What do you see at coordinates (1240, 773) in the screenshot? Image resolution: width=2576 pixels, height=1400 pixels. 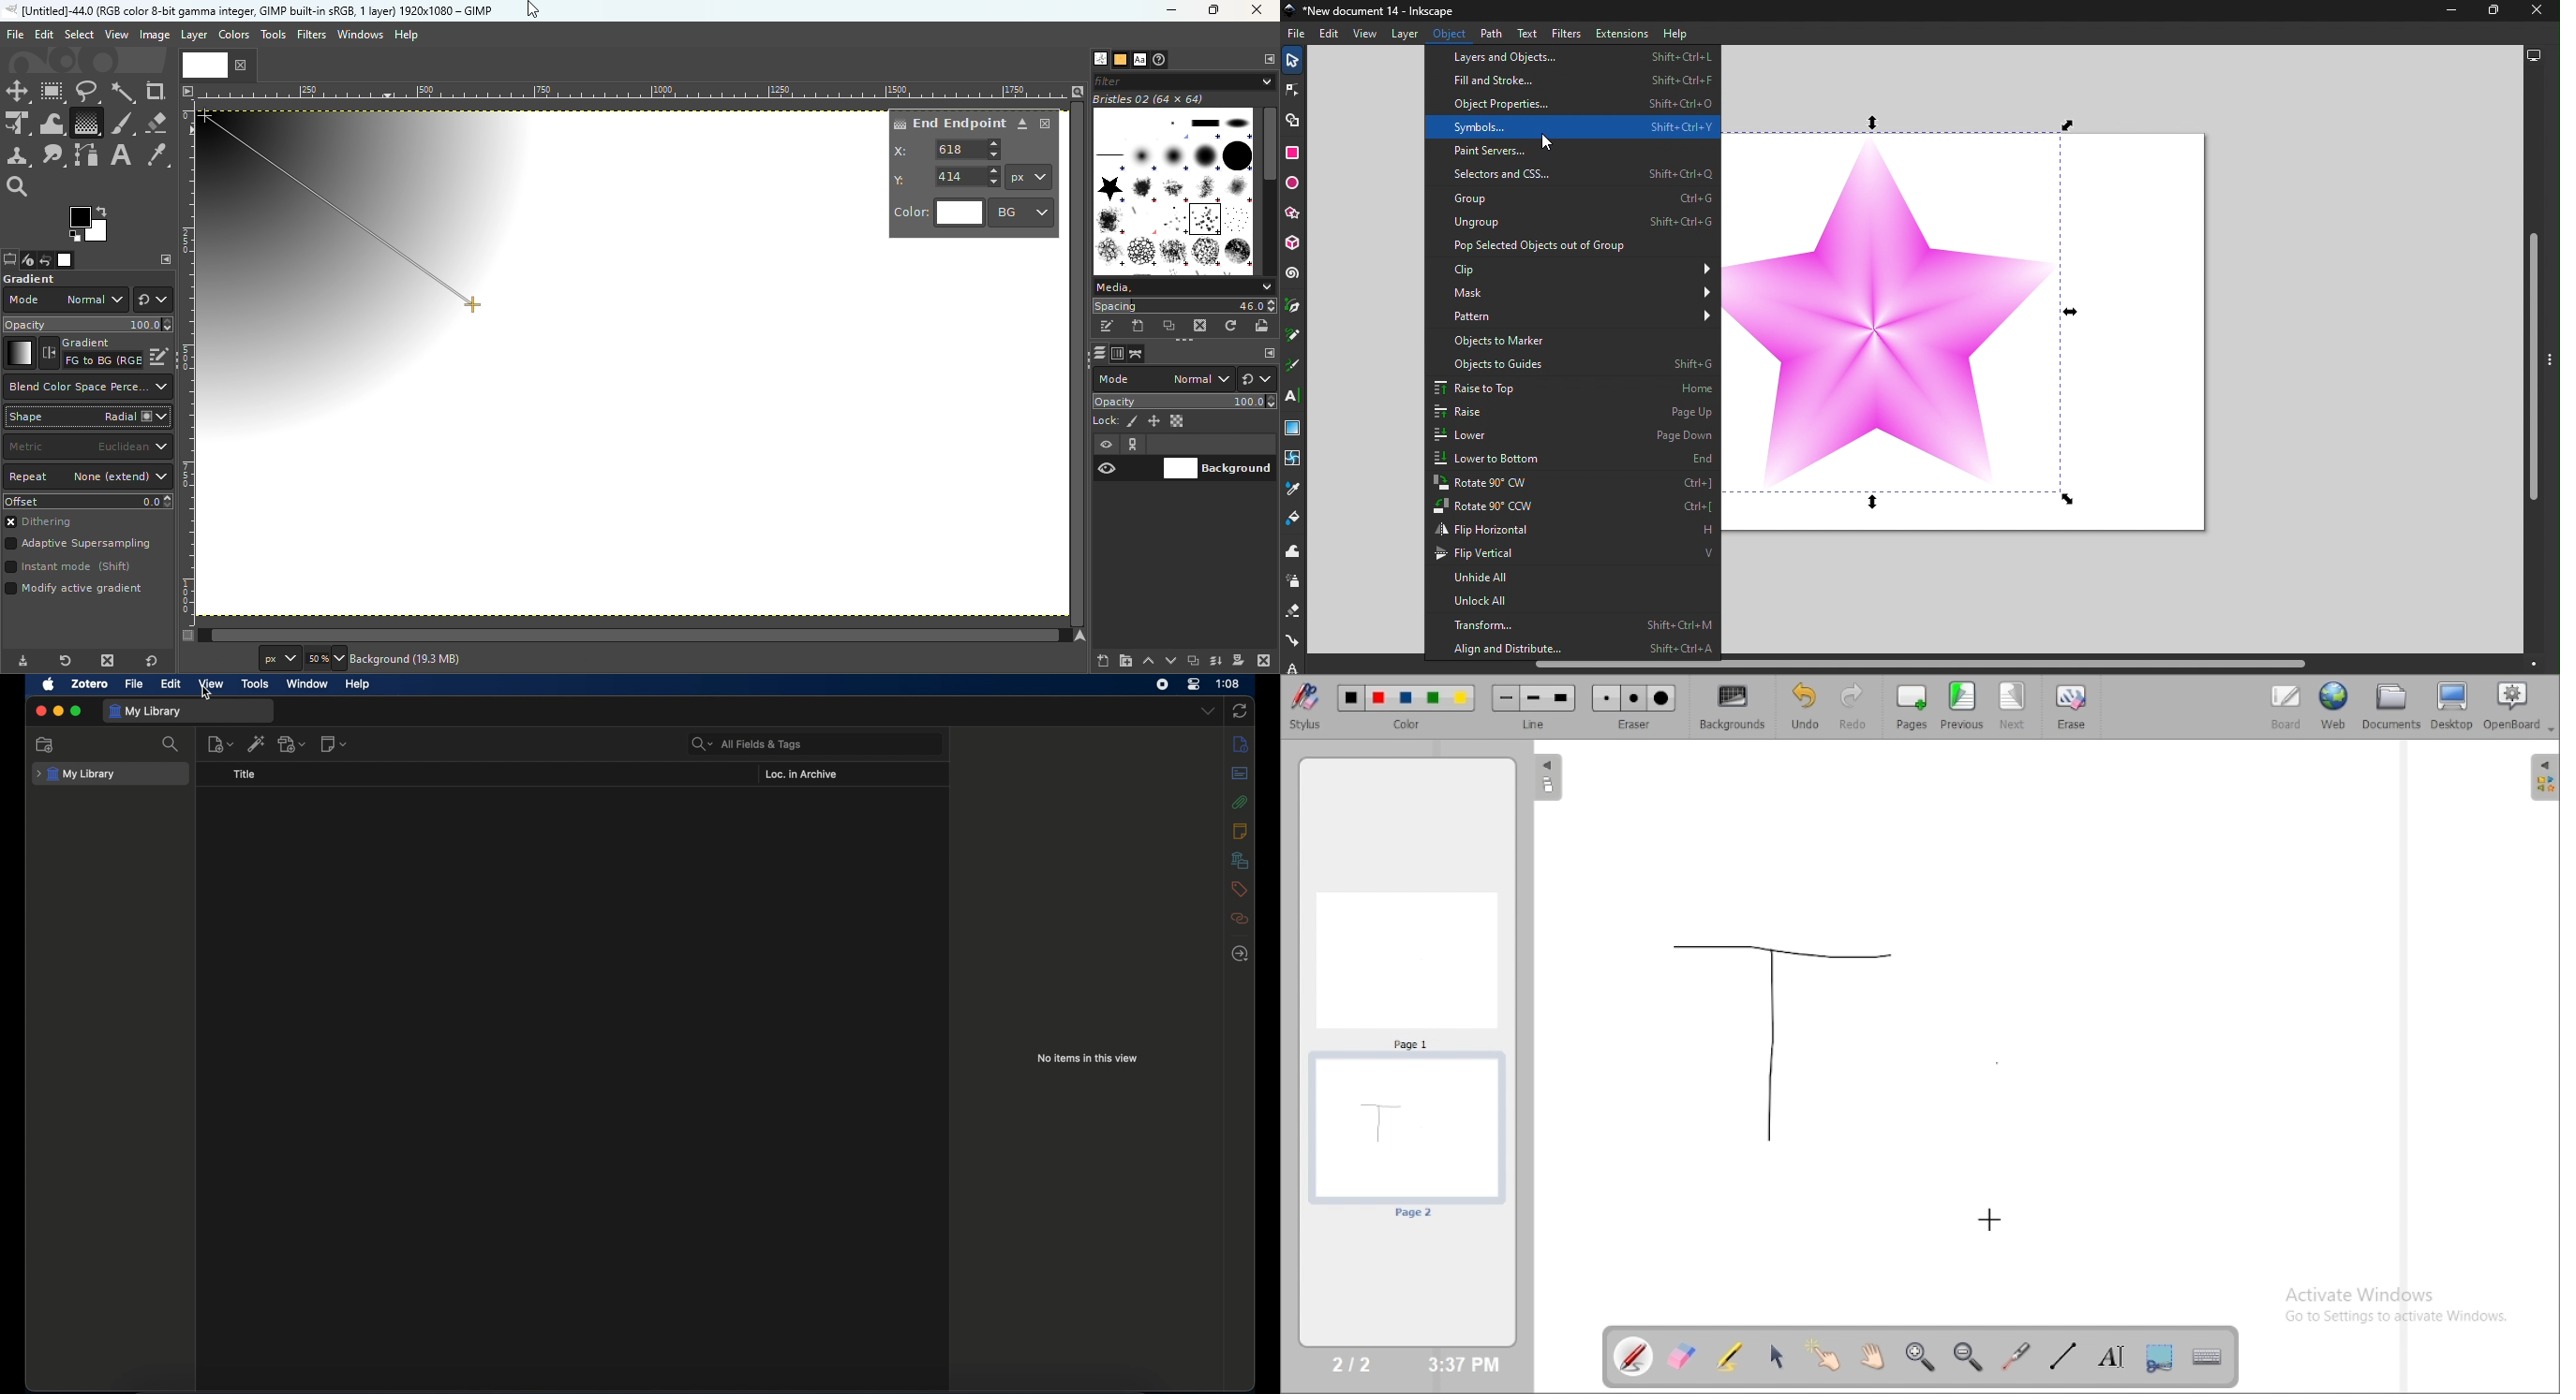 I see `abstract` at bounding box center [1240, 773].